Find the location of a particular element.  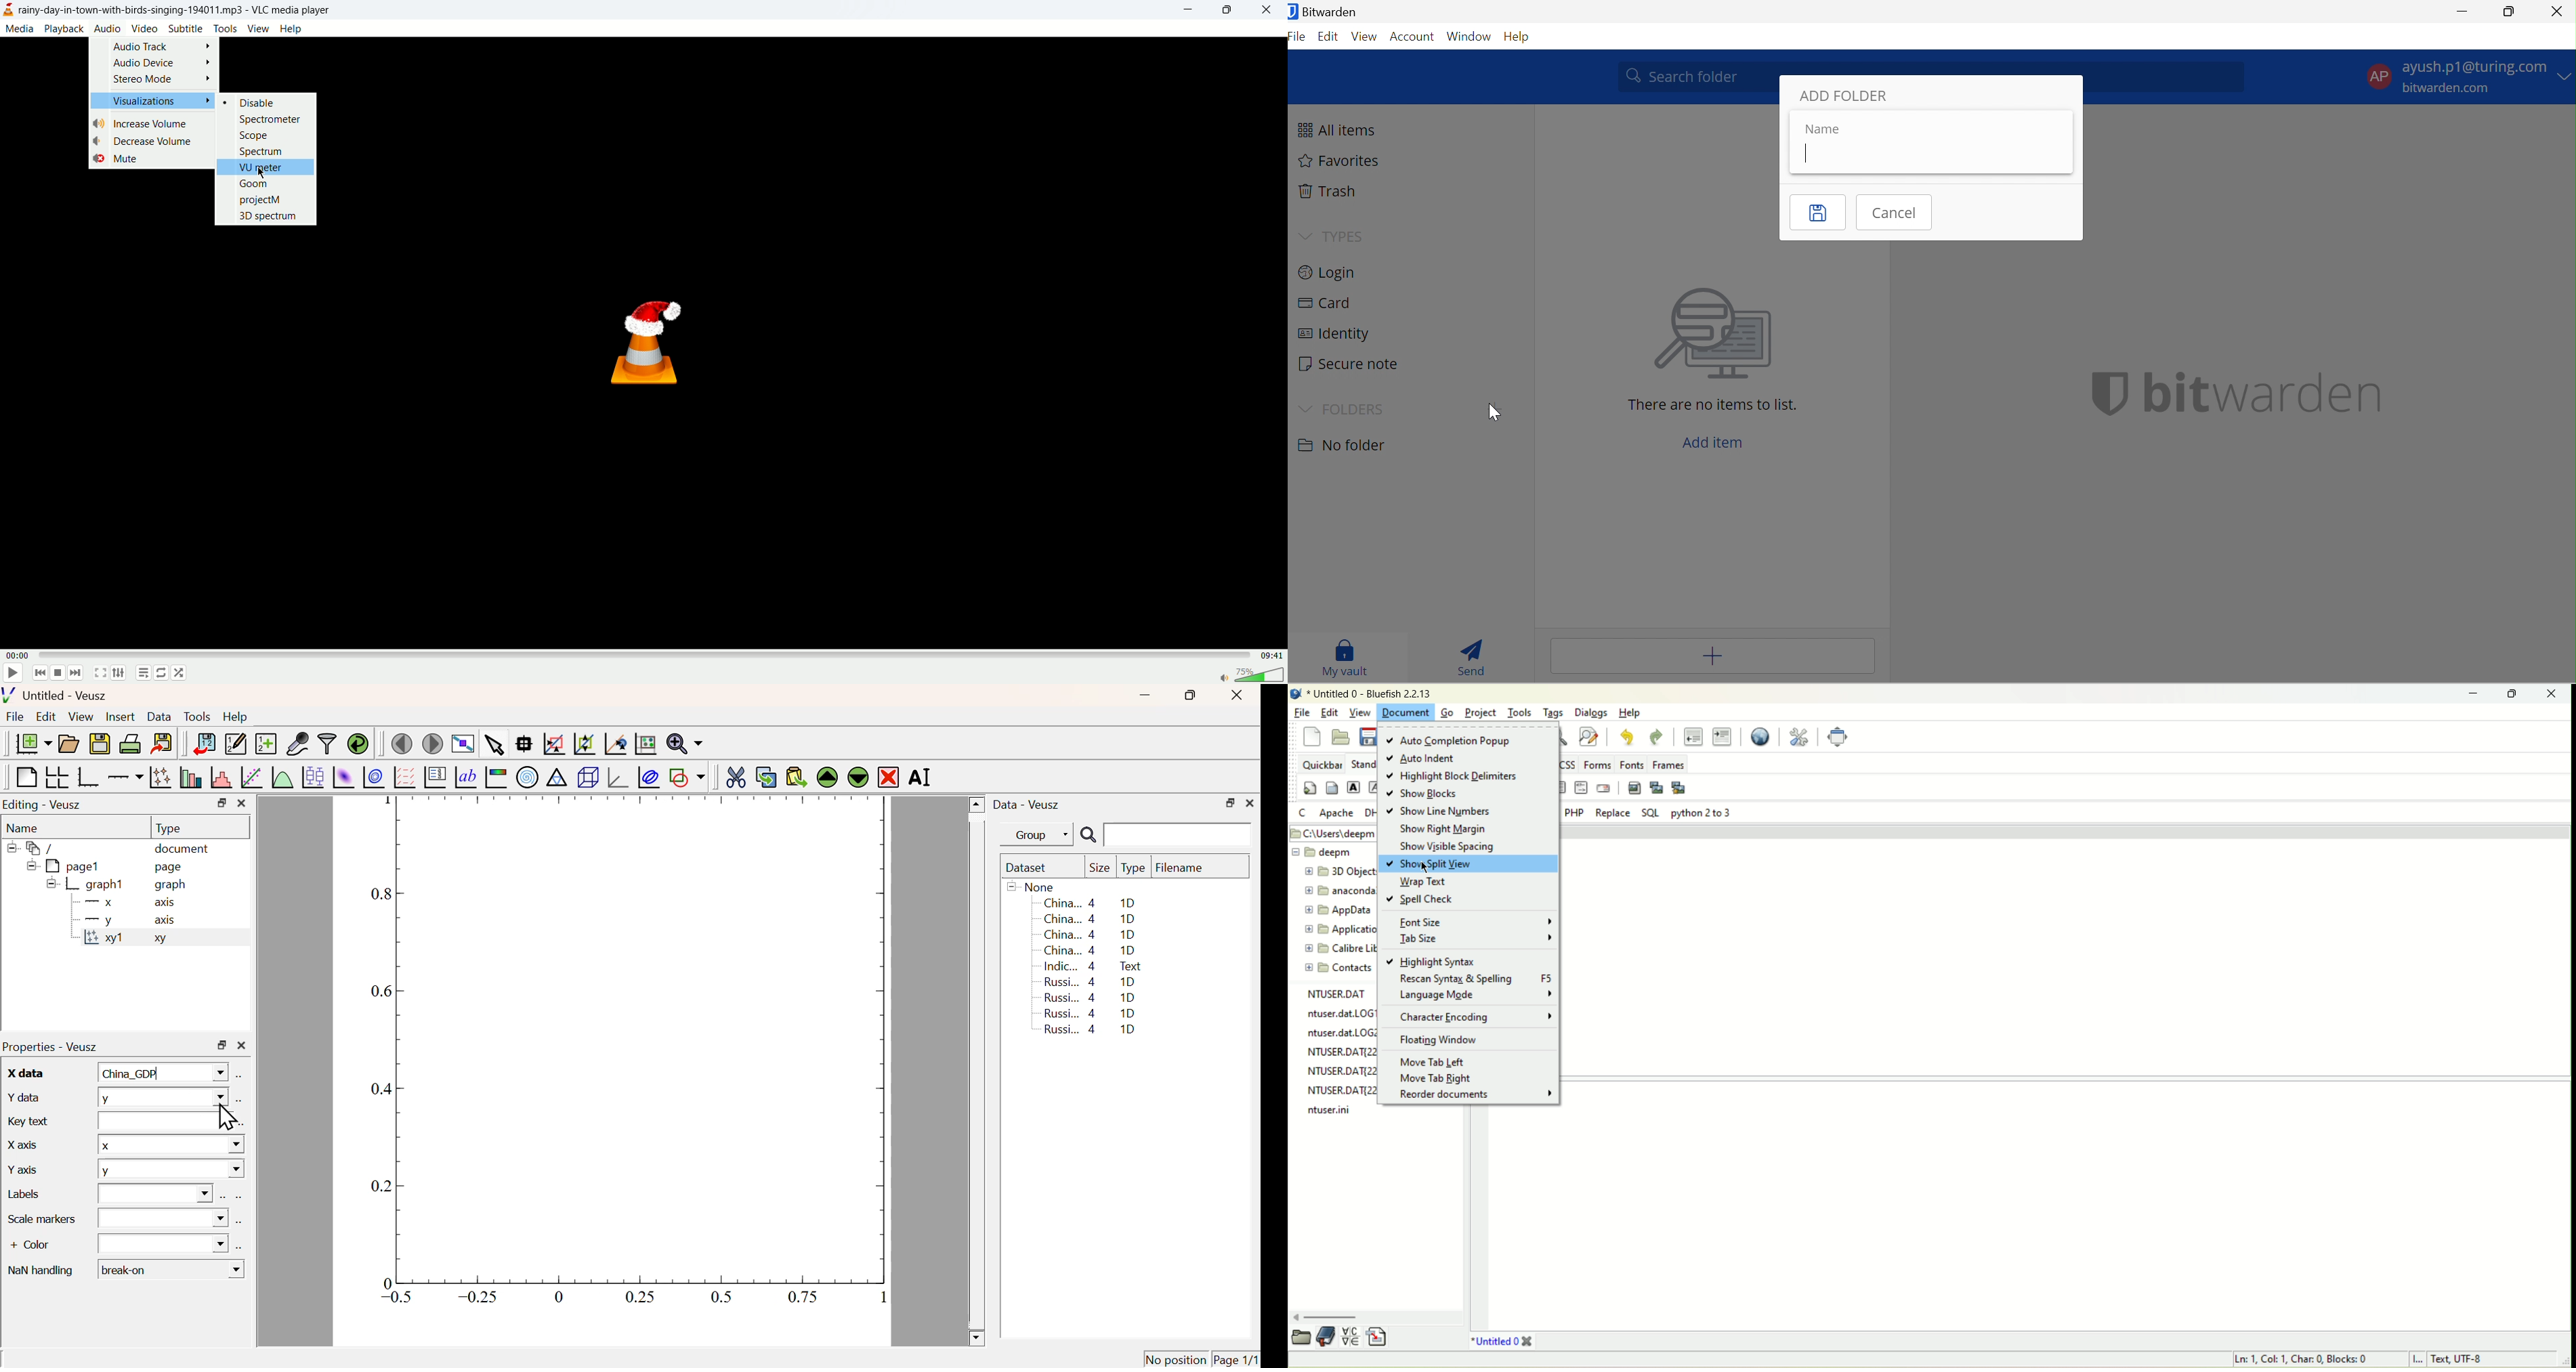

redo is located at coordinates (1656, 737).